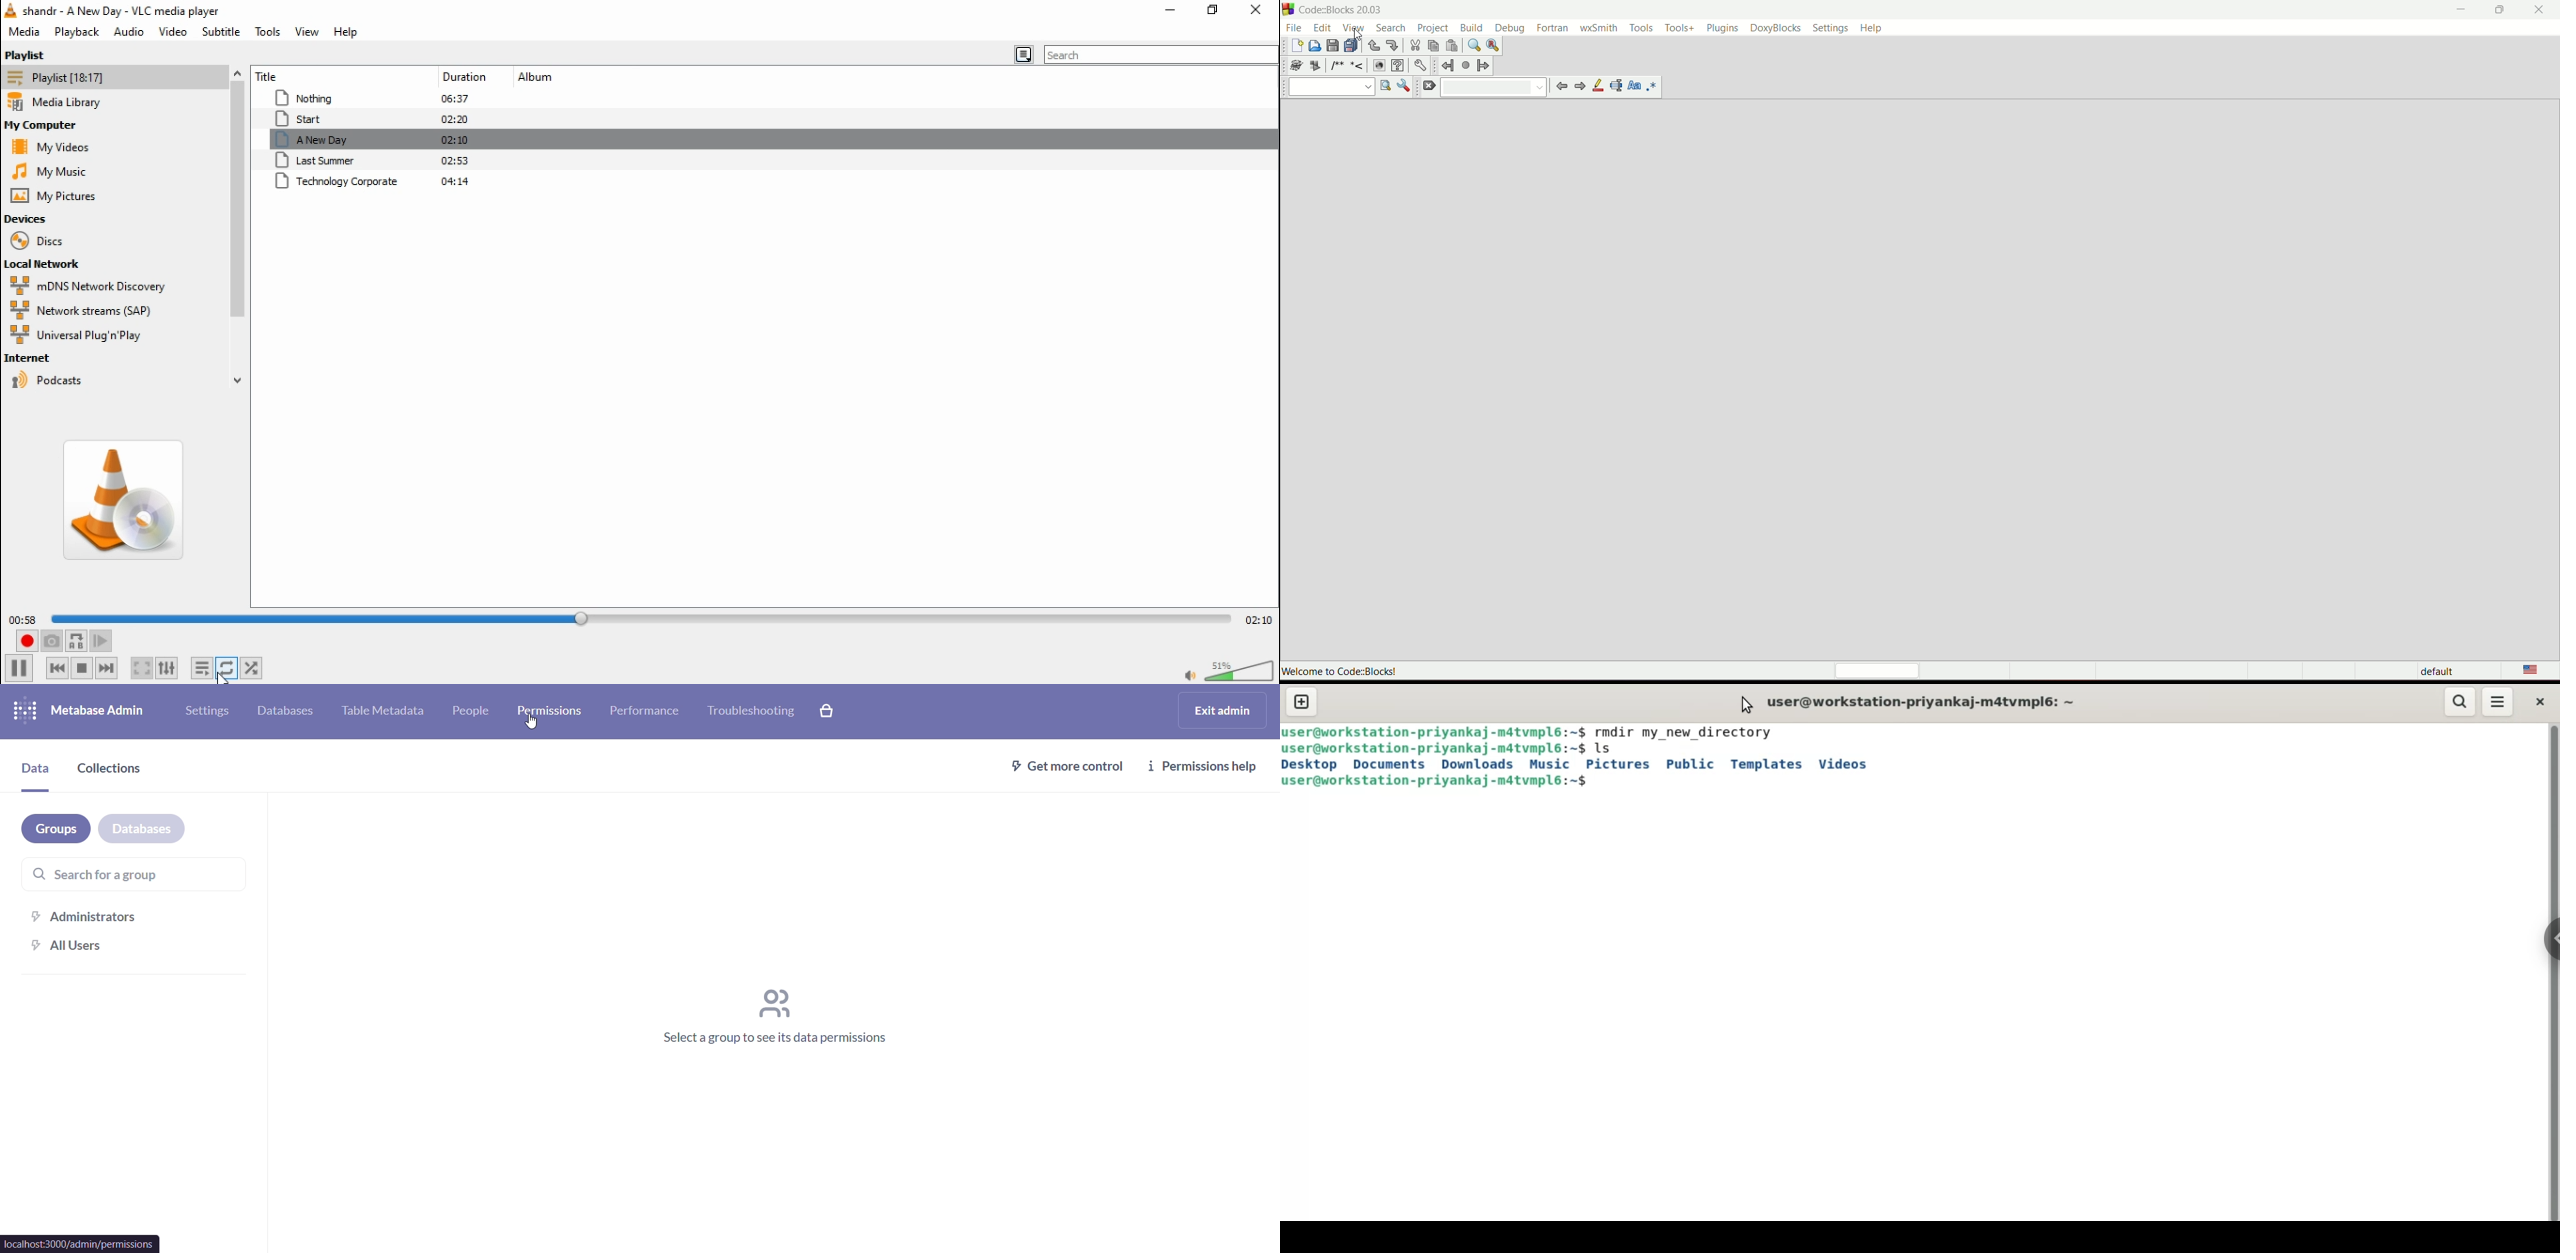 The image size is (2576, 1260). I want to click on minimize, so click(1172, 9).